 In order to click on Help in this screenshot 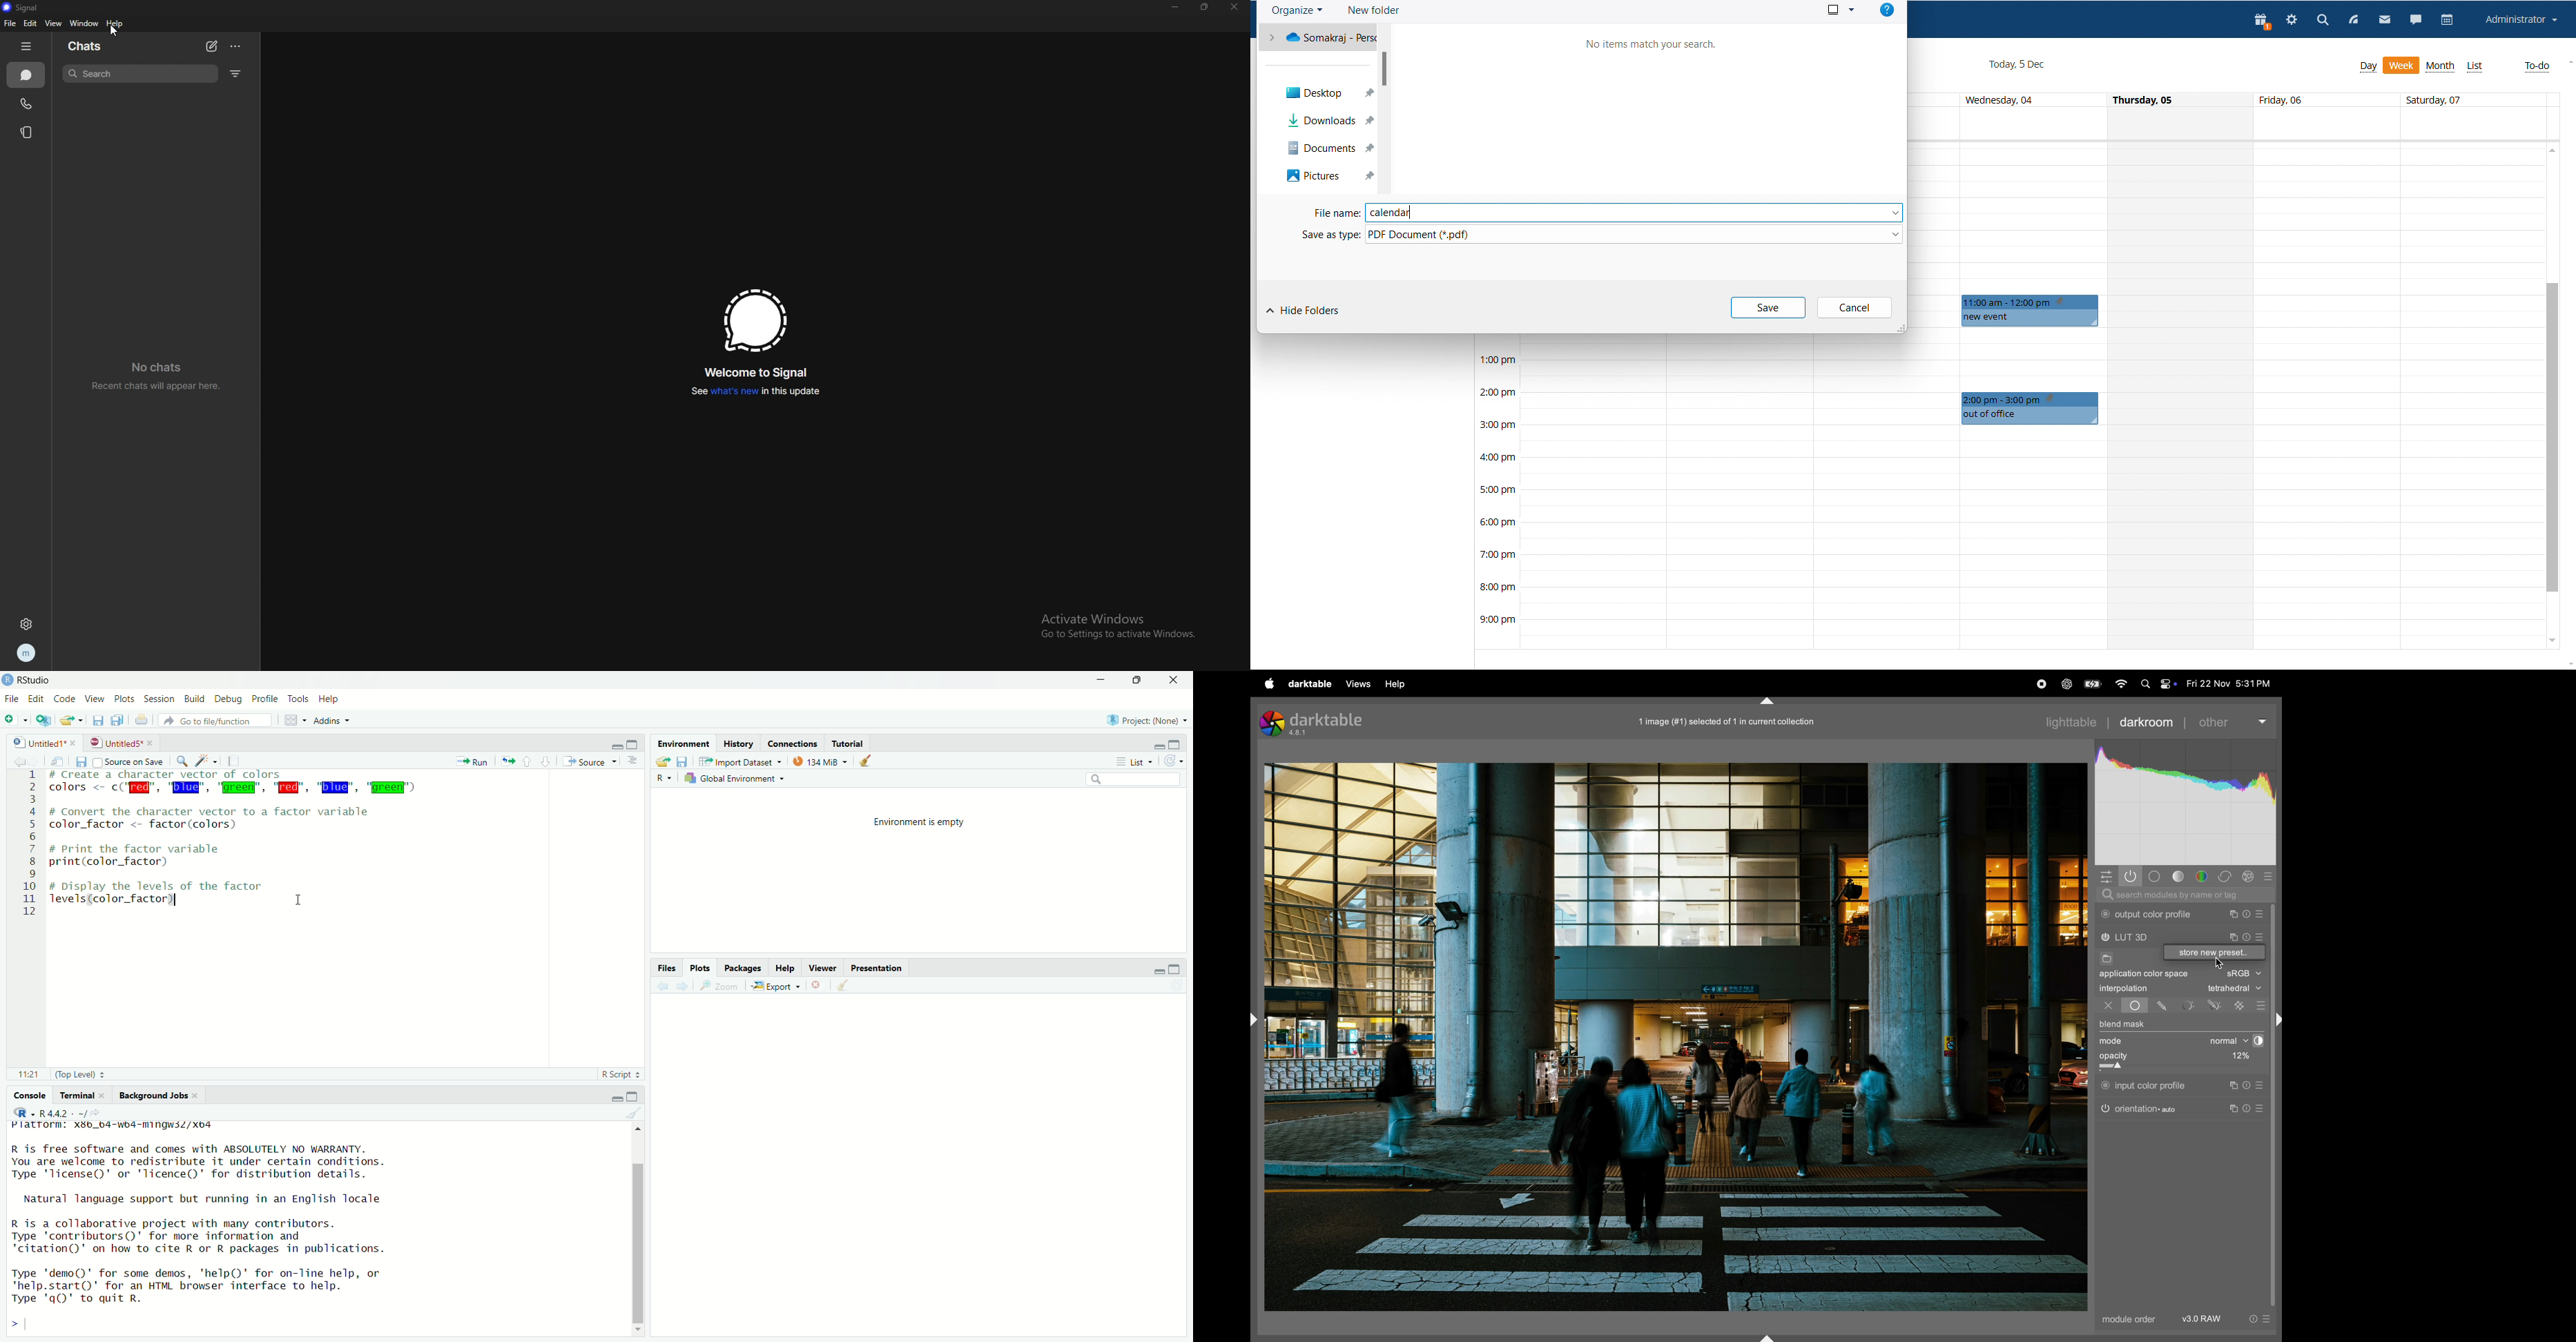, I will do `click(785, 969)`.